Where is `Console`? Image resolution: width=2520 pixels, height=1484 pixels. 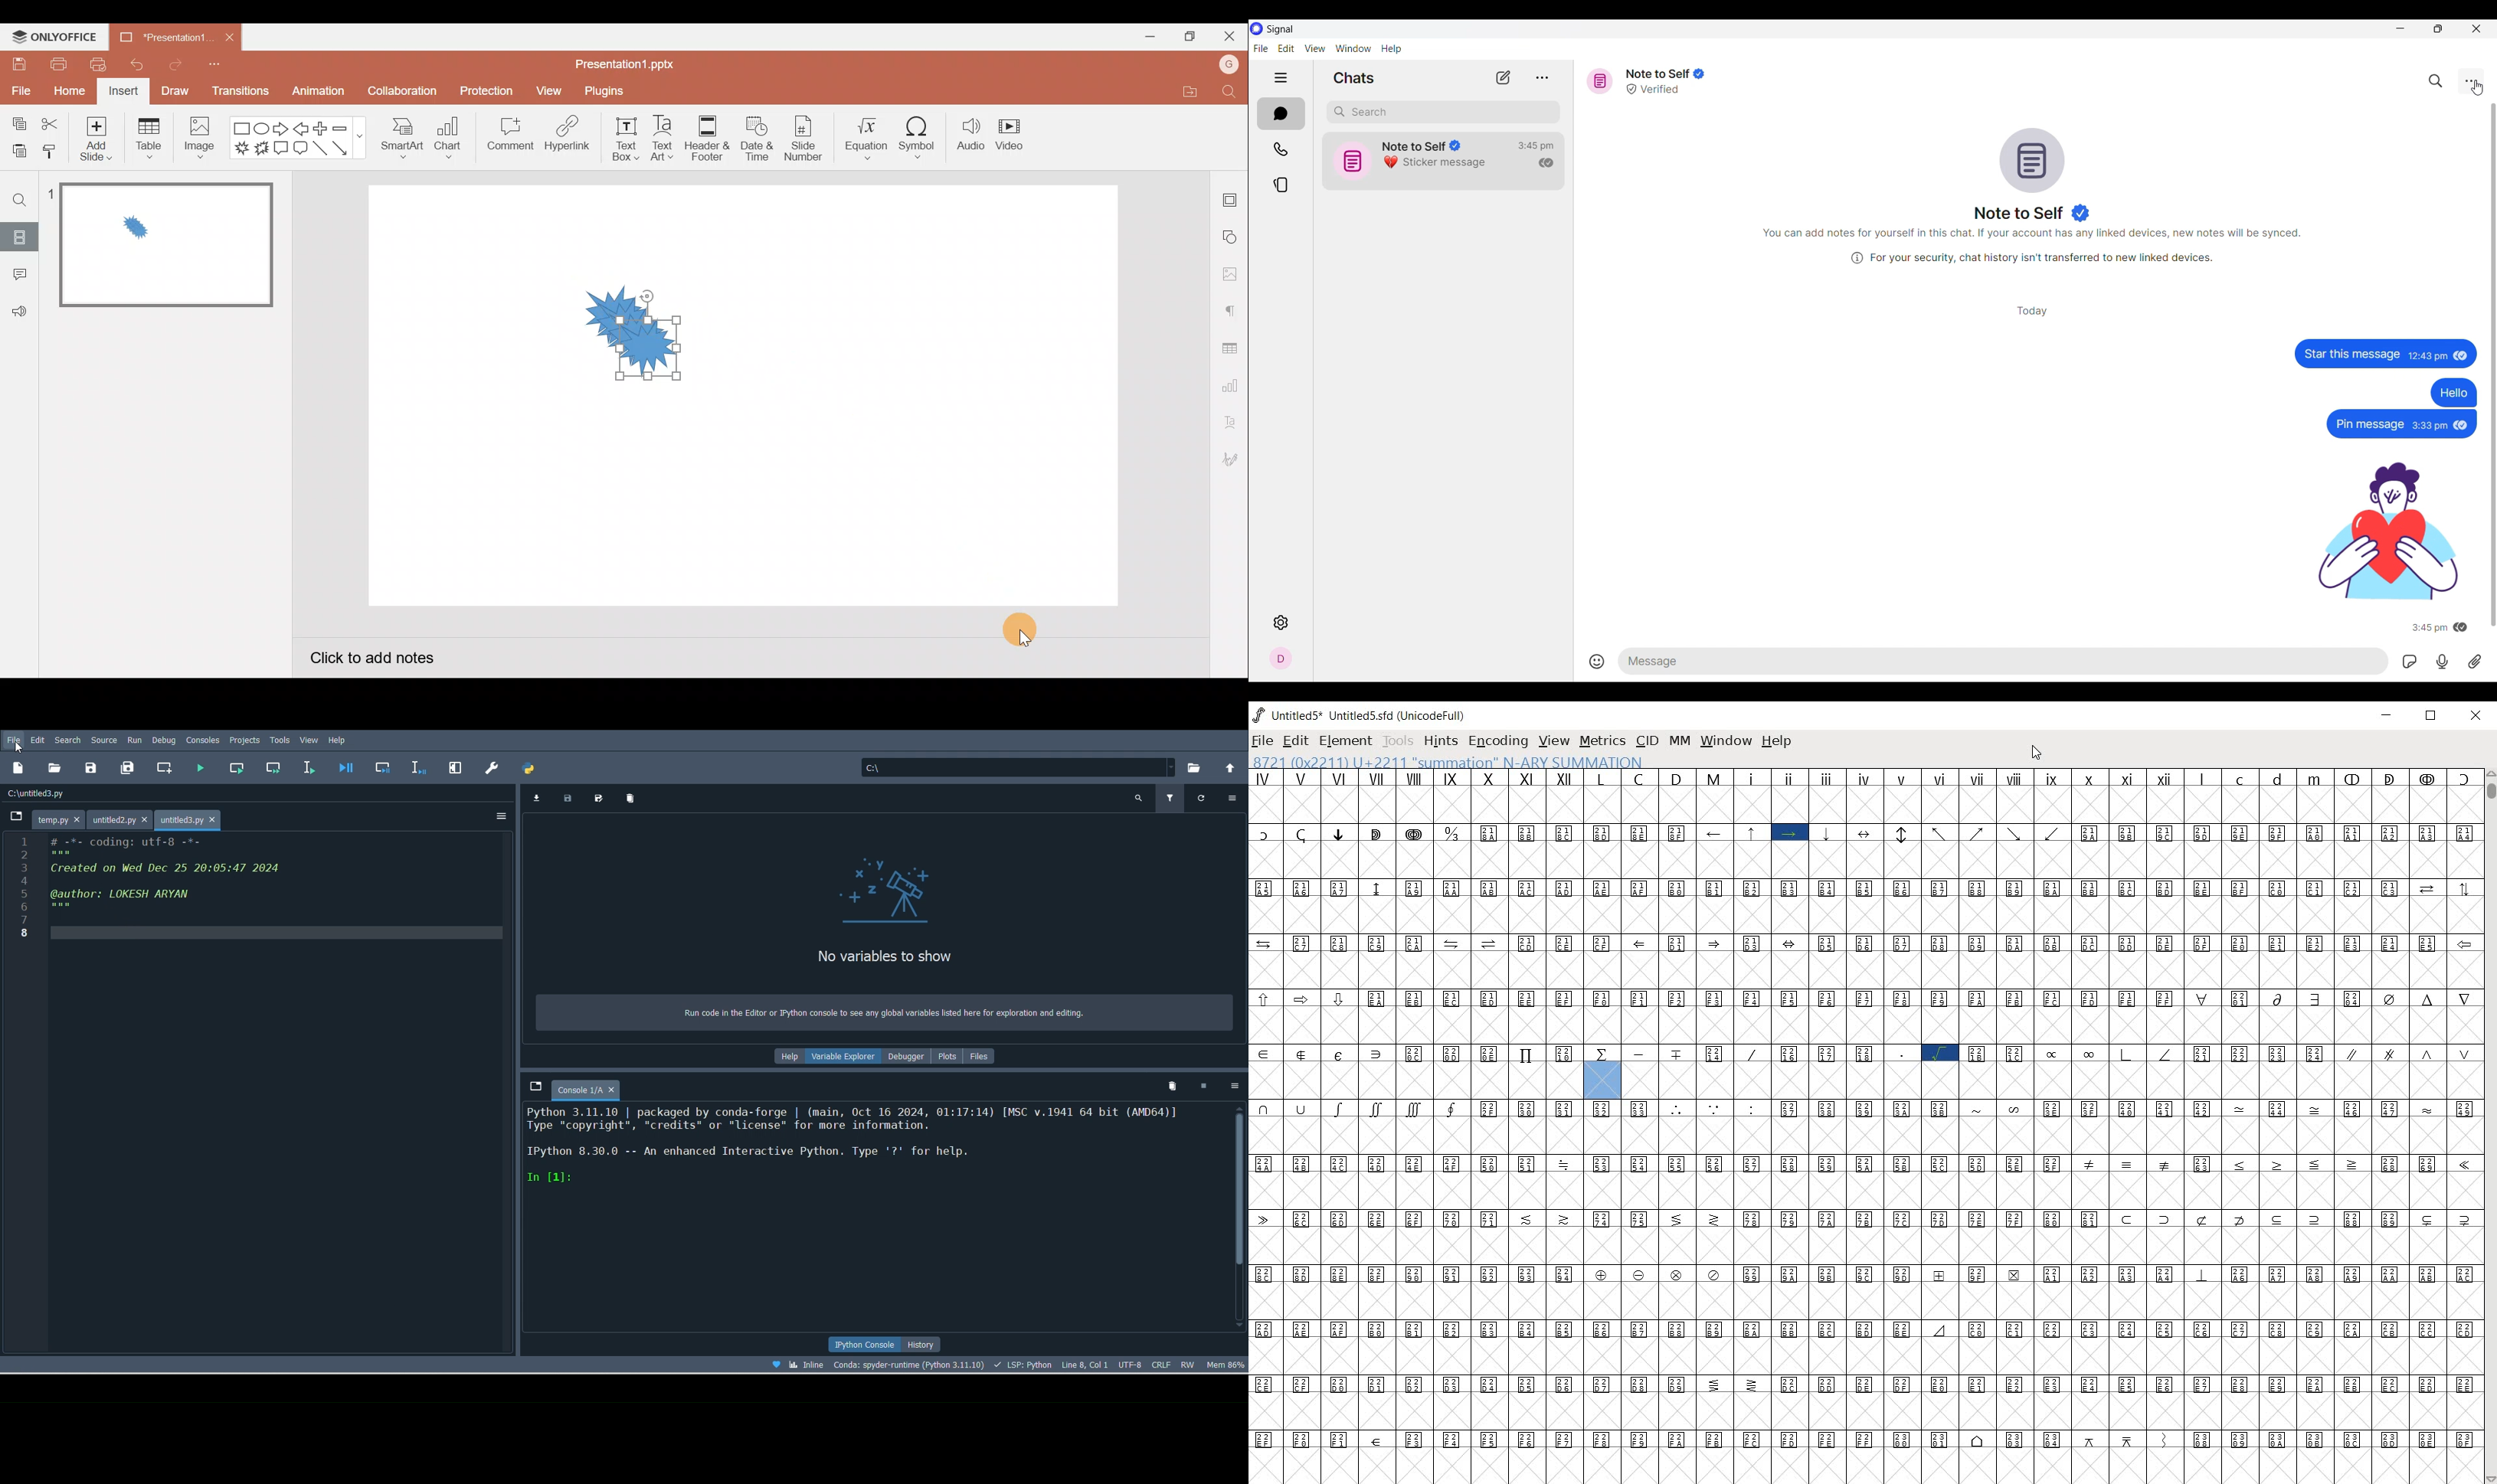 Console is located at coordinates (874, 1220).